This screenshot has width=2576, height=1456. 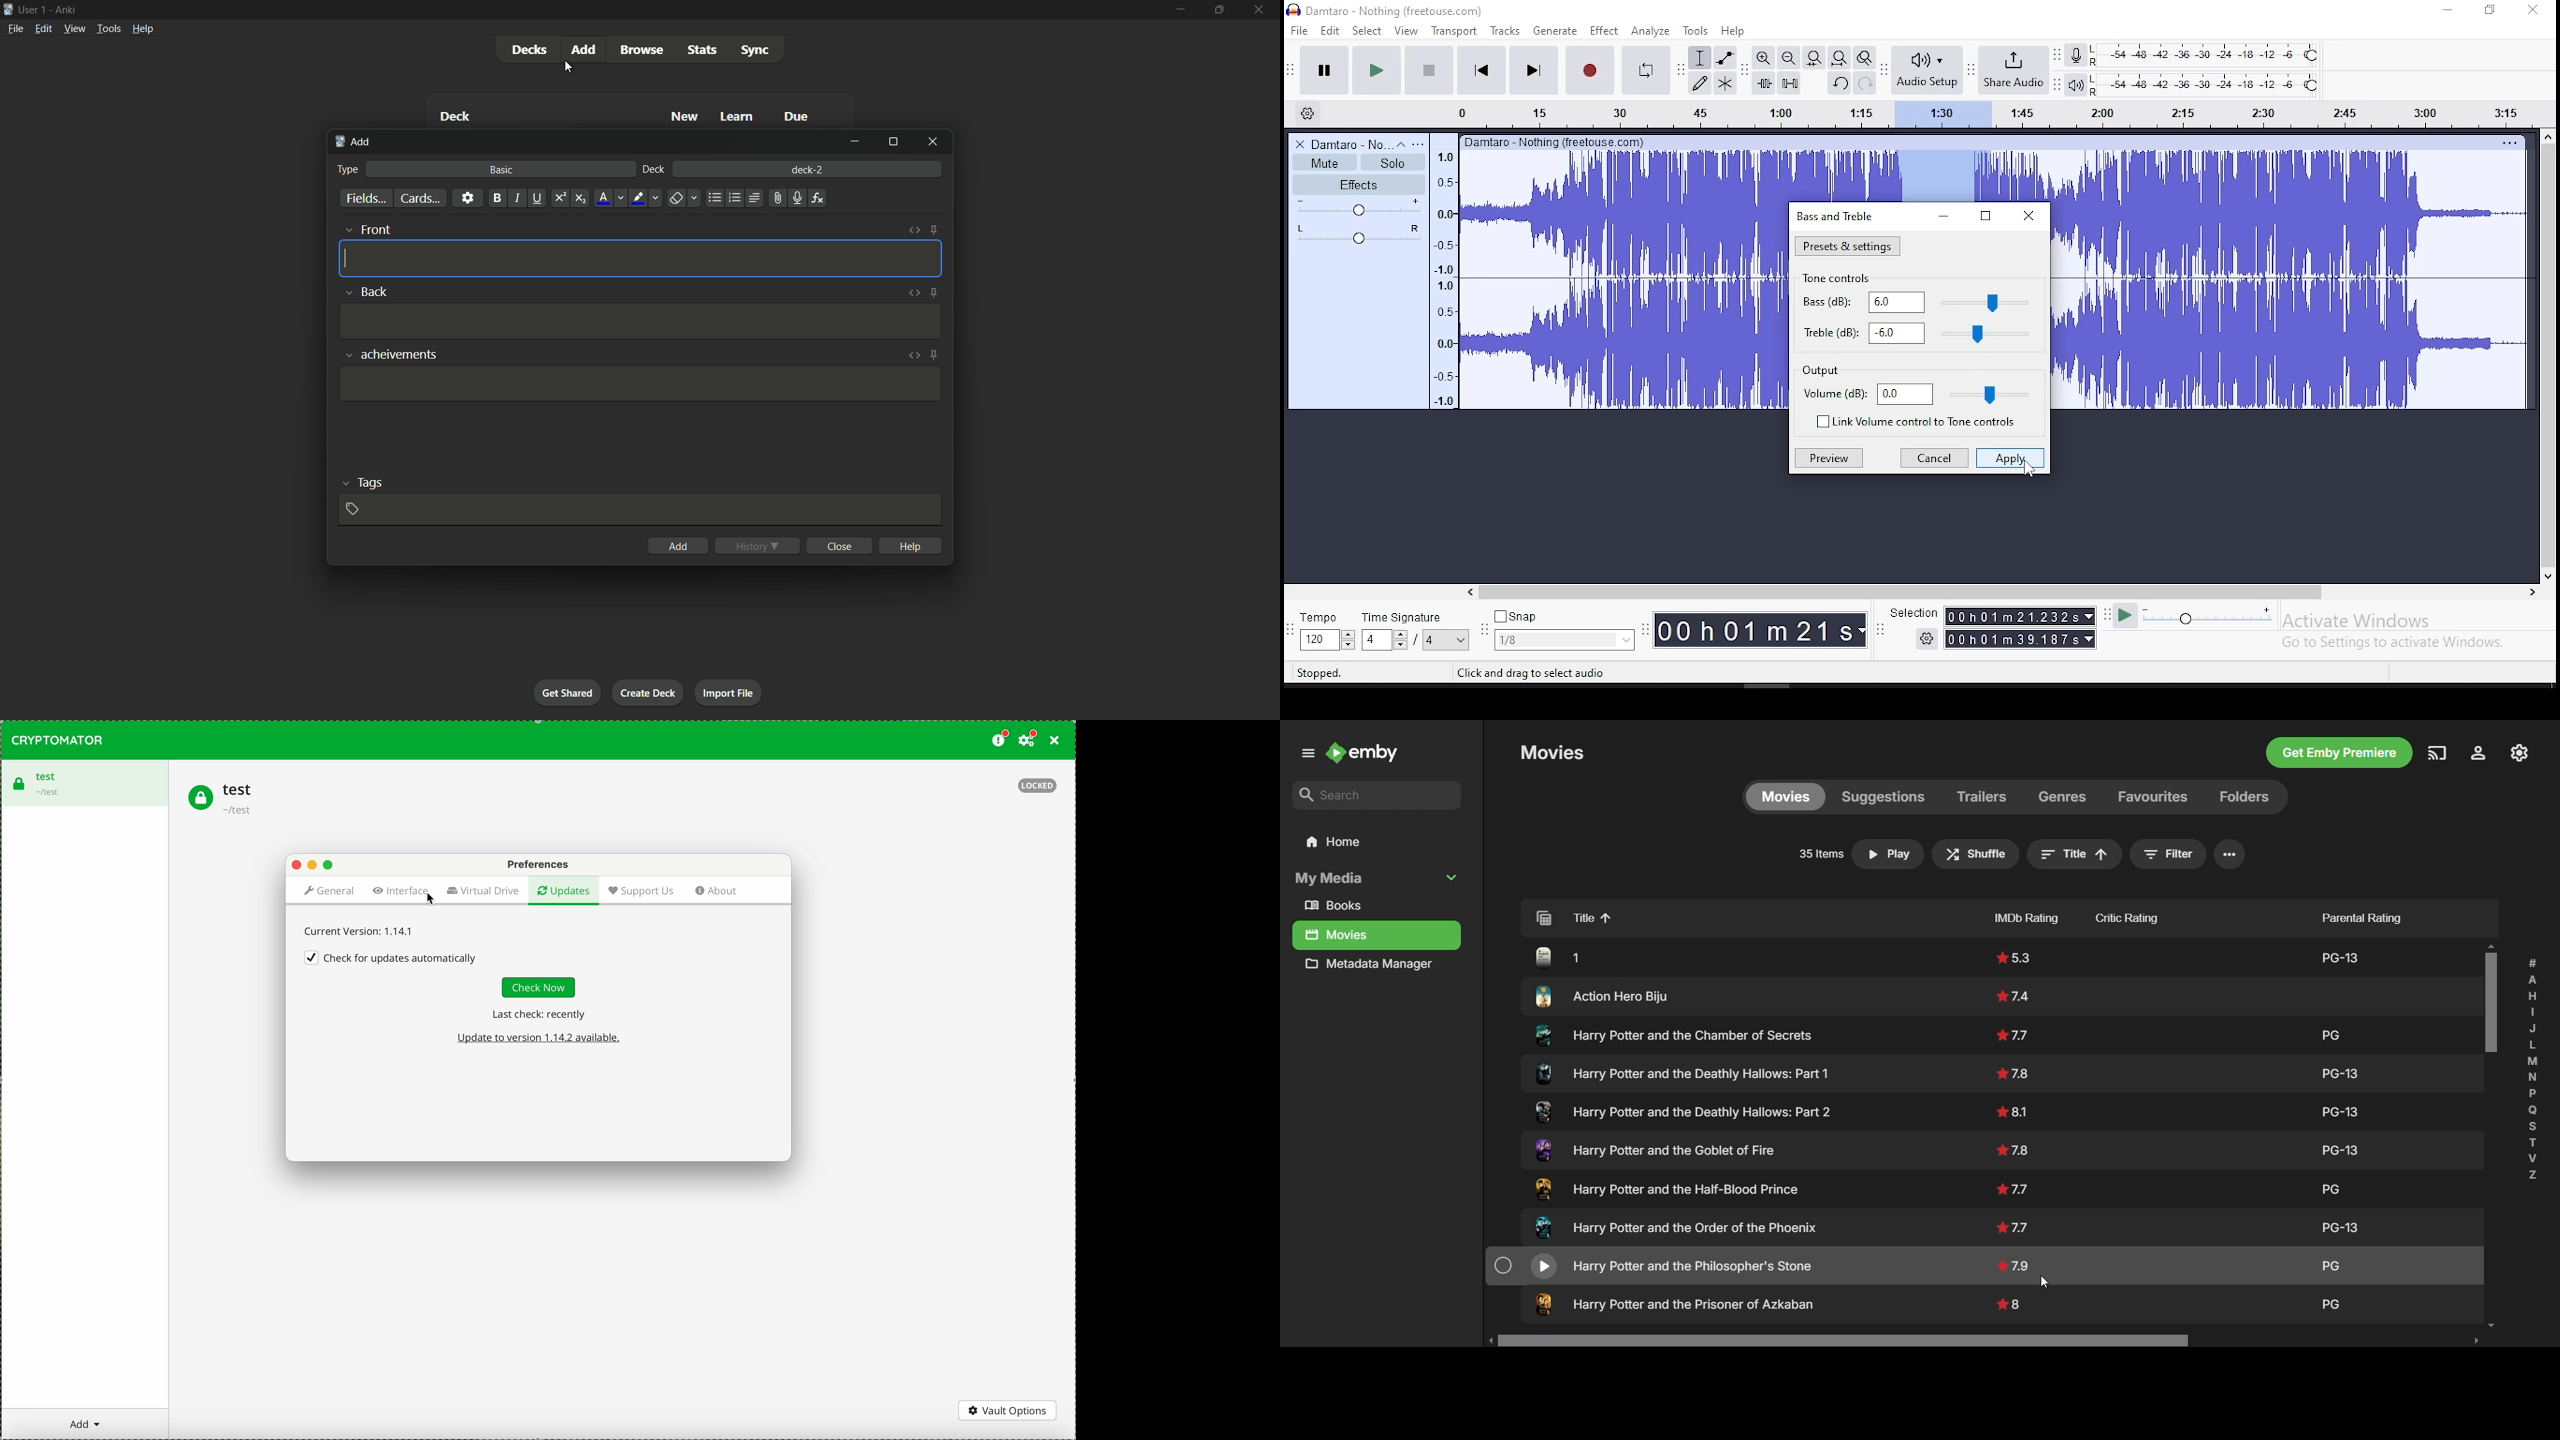 I want to click on time signature, so click(x=1415, y=617).